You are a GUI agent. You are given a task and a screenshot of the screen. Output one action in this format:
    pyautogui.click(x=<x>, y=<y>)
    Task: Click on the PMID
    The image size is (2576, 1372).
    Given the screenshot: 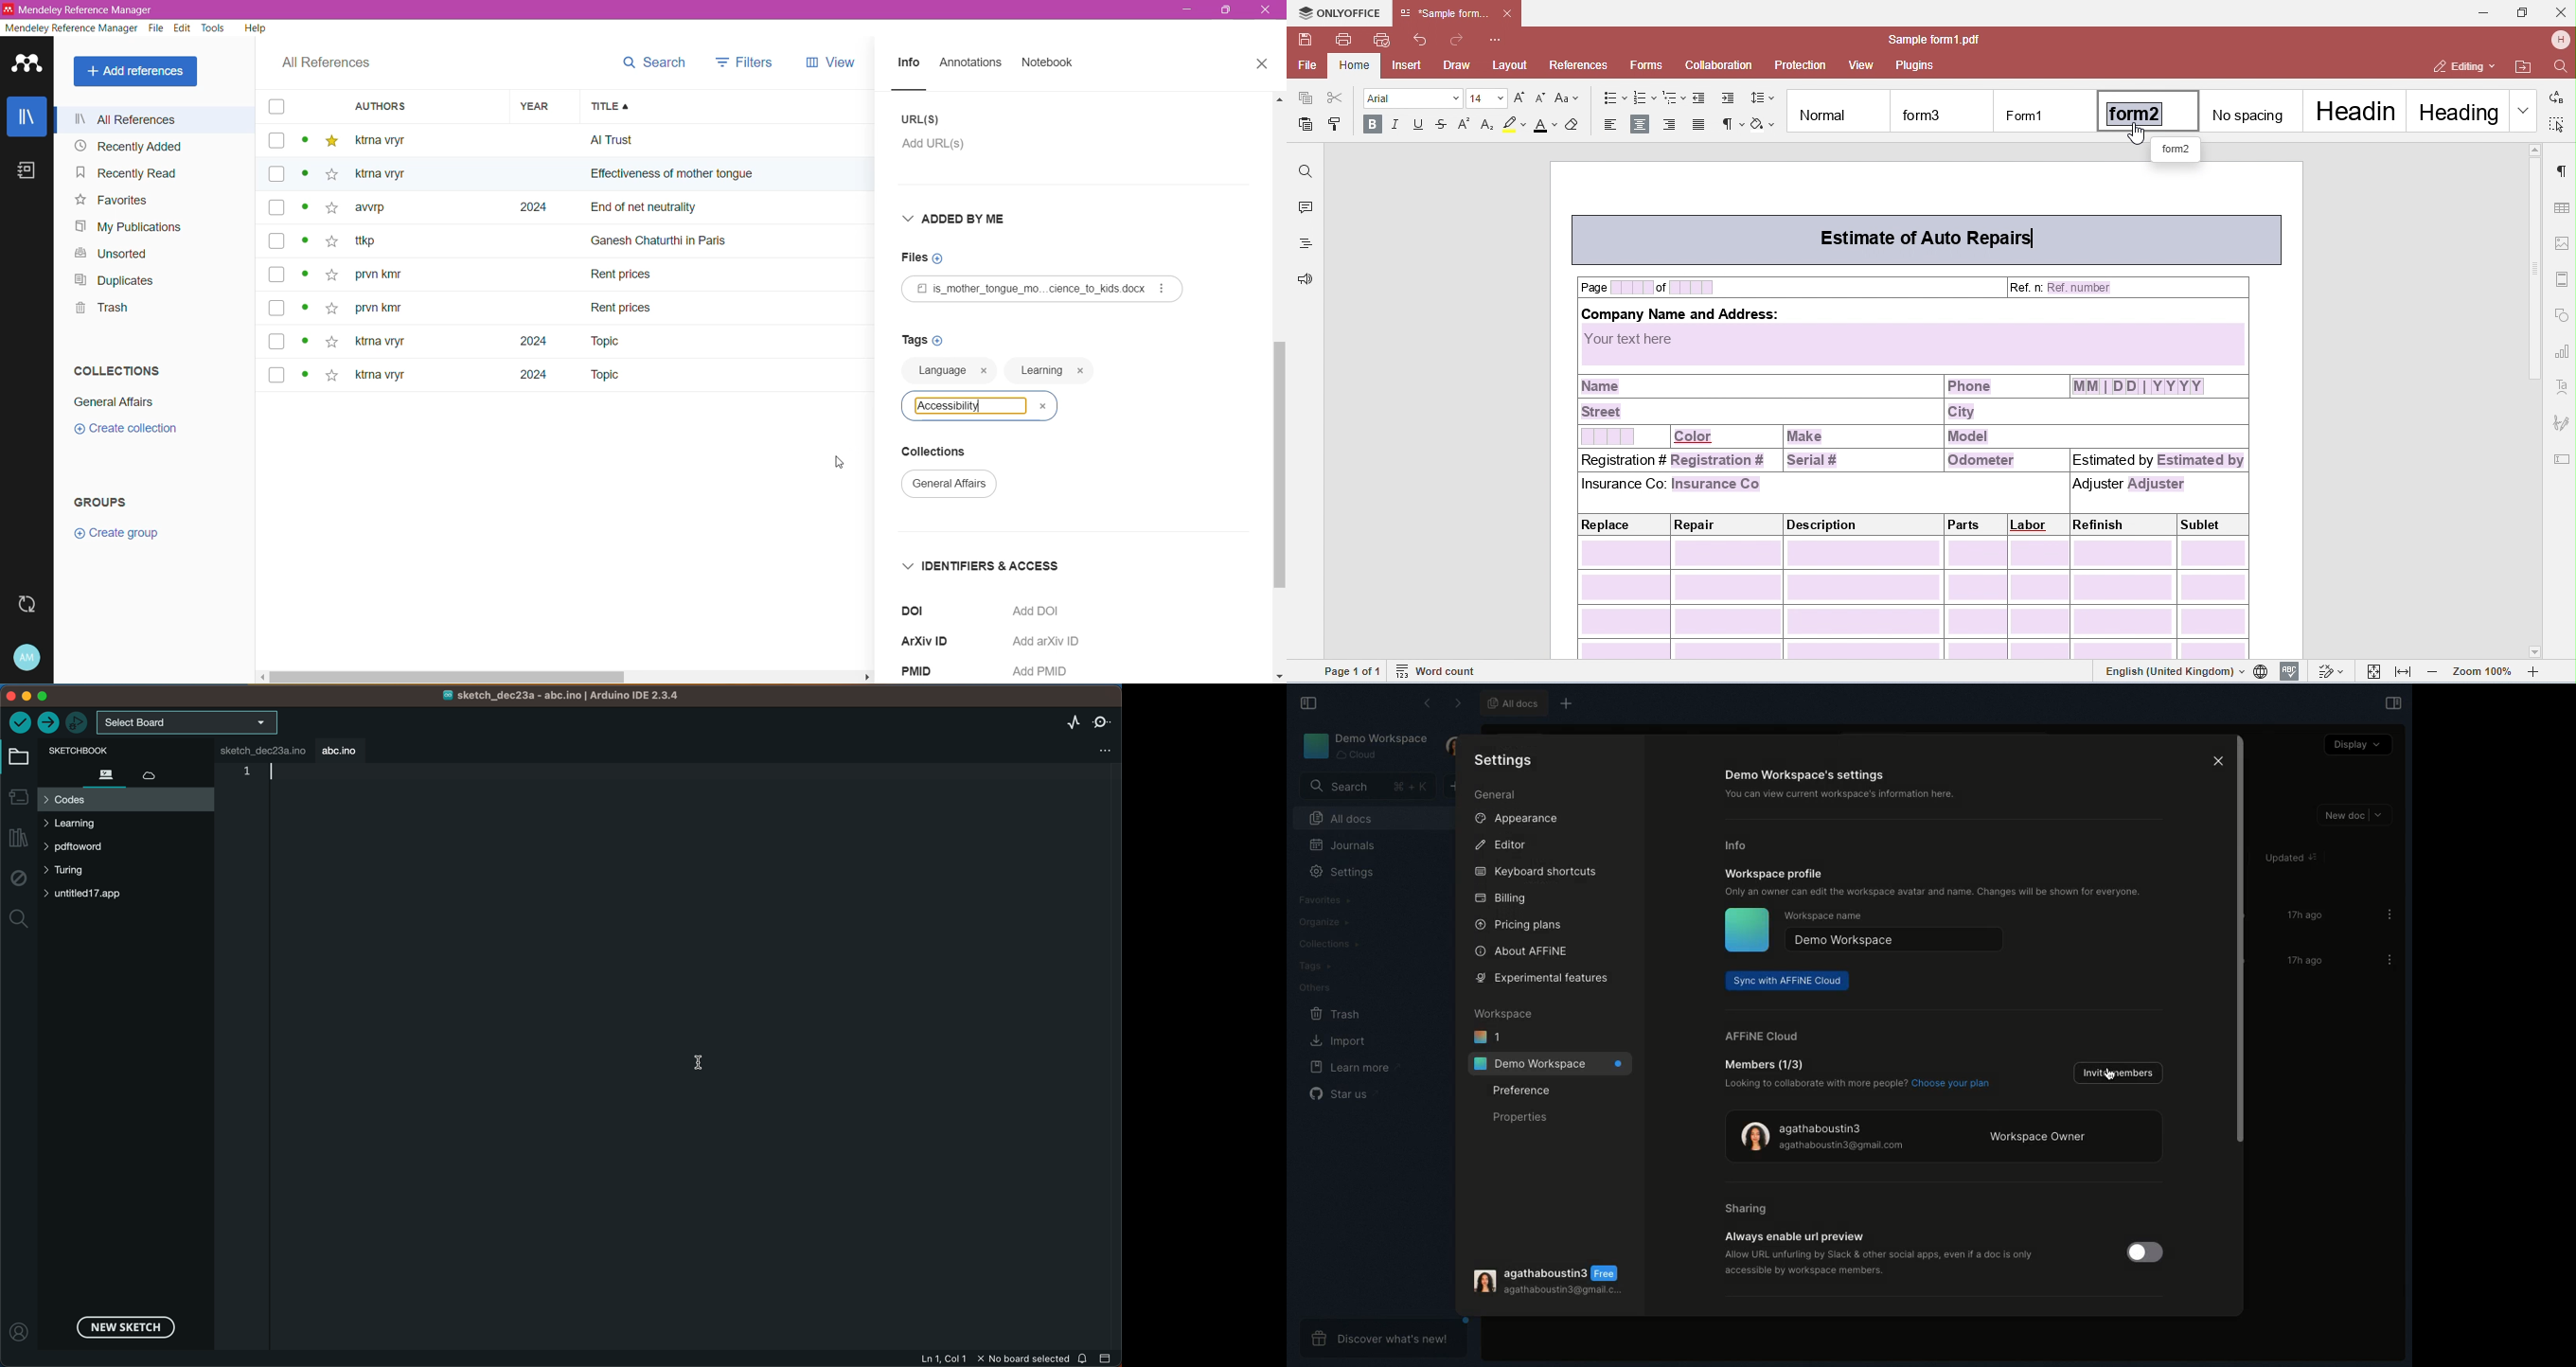 What is the action you would take?
    pyautogui.click(x=926, y=672)
    